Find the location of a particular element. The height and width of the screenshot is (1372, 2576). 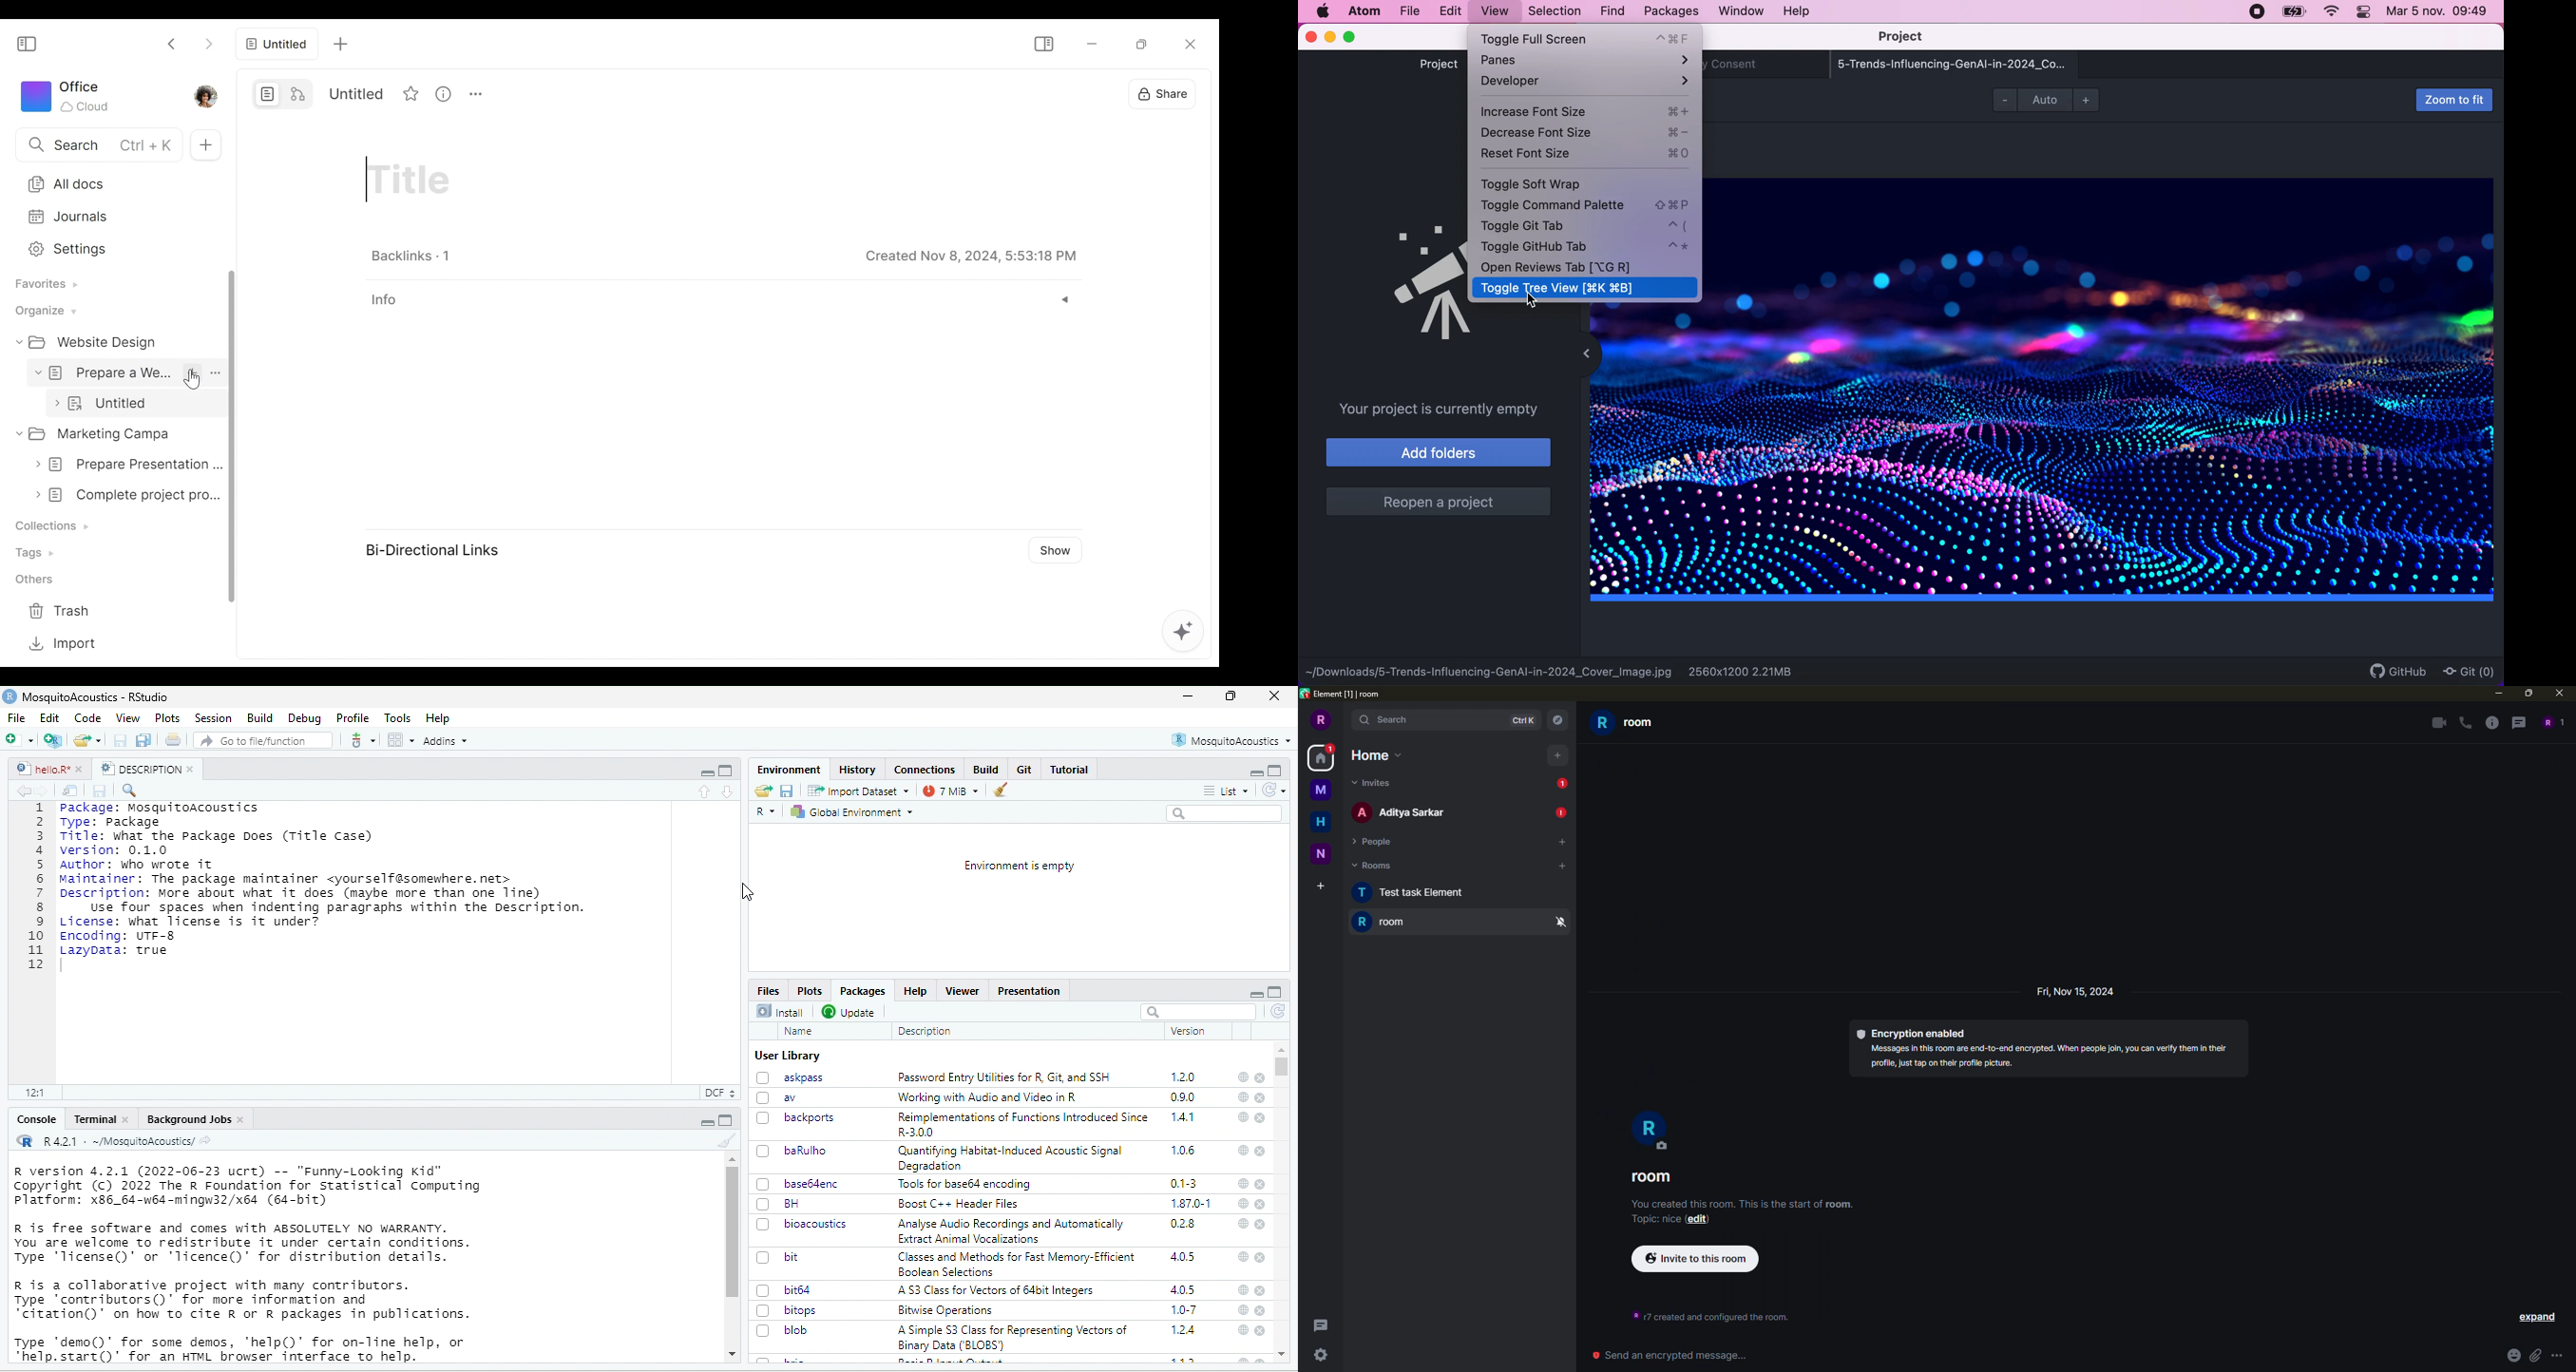

Files is located at coordinates (768, 989).